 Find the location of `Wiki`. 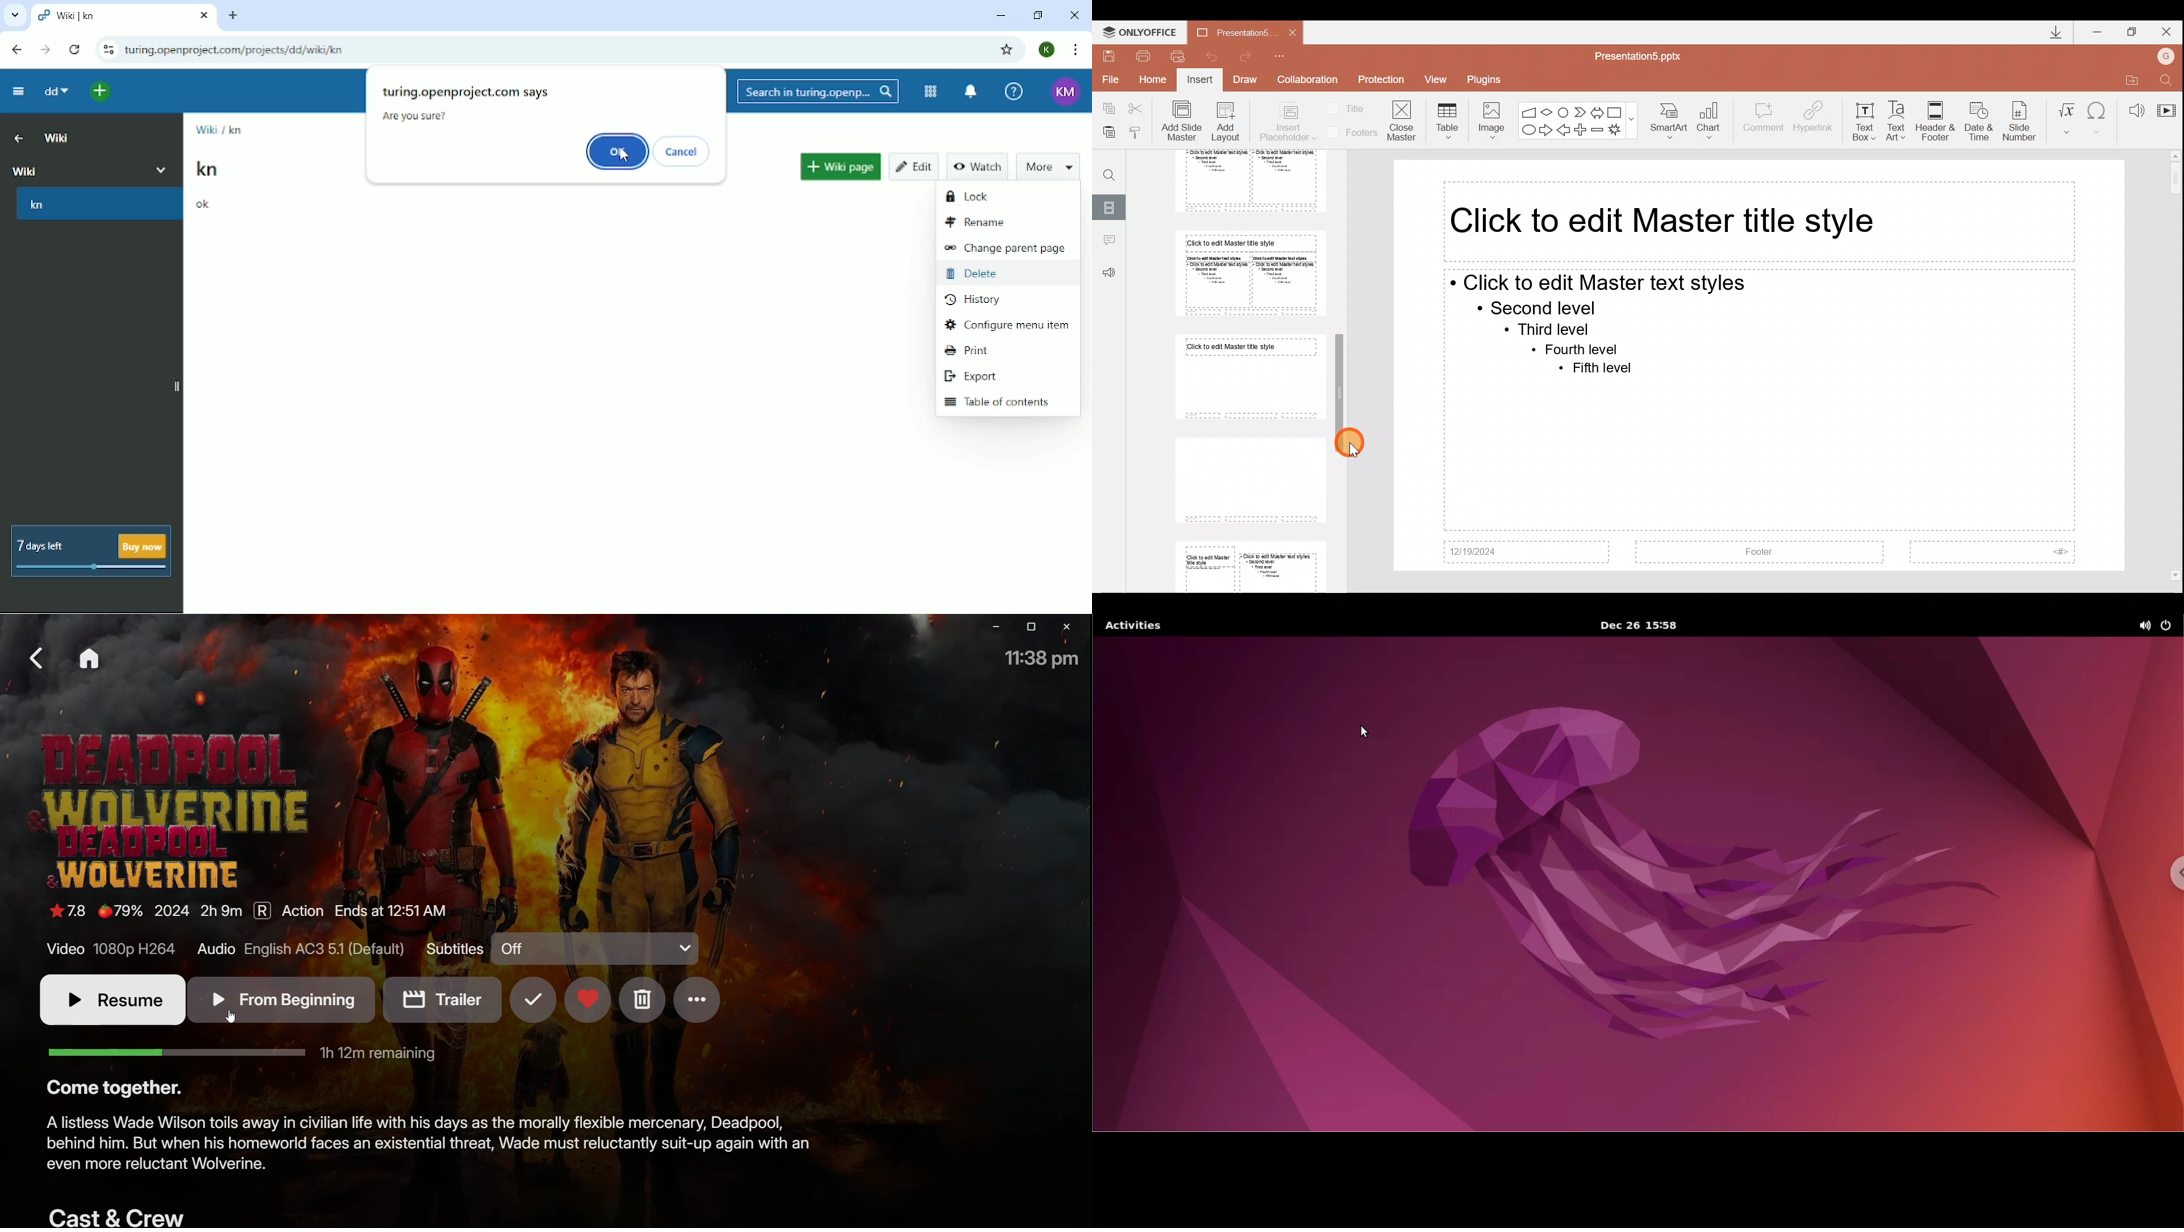

Wiki is located at coordinates (56, 138).